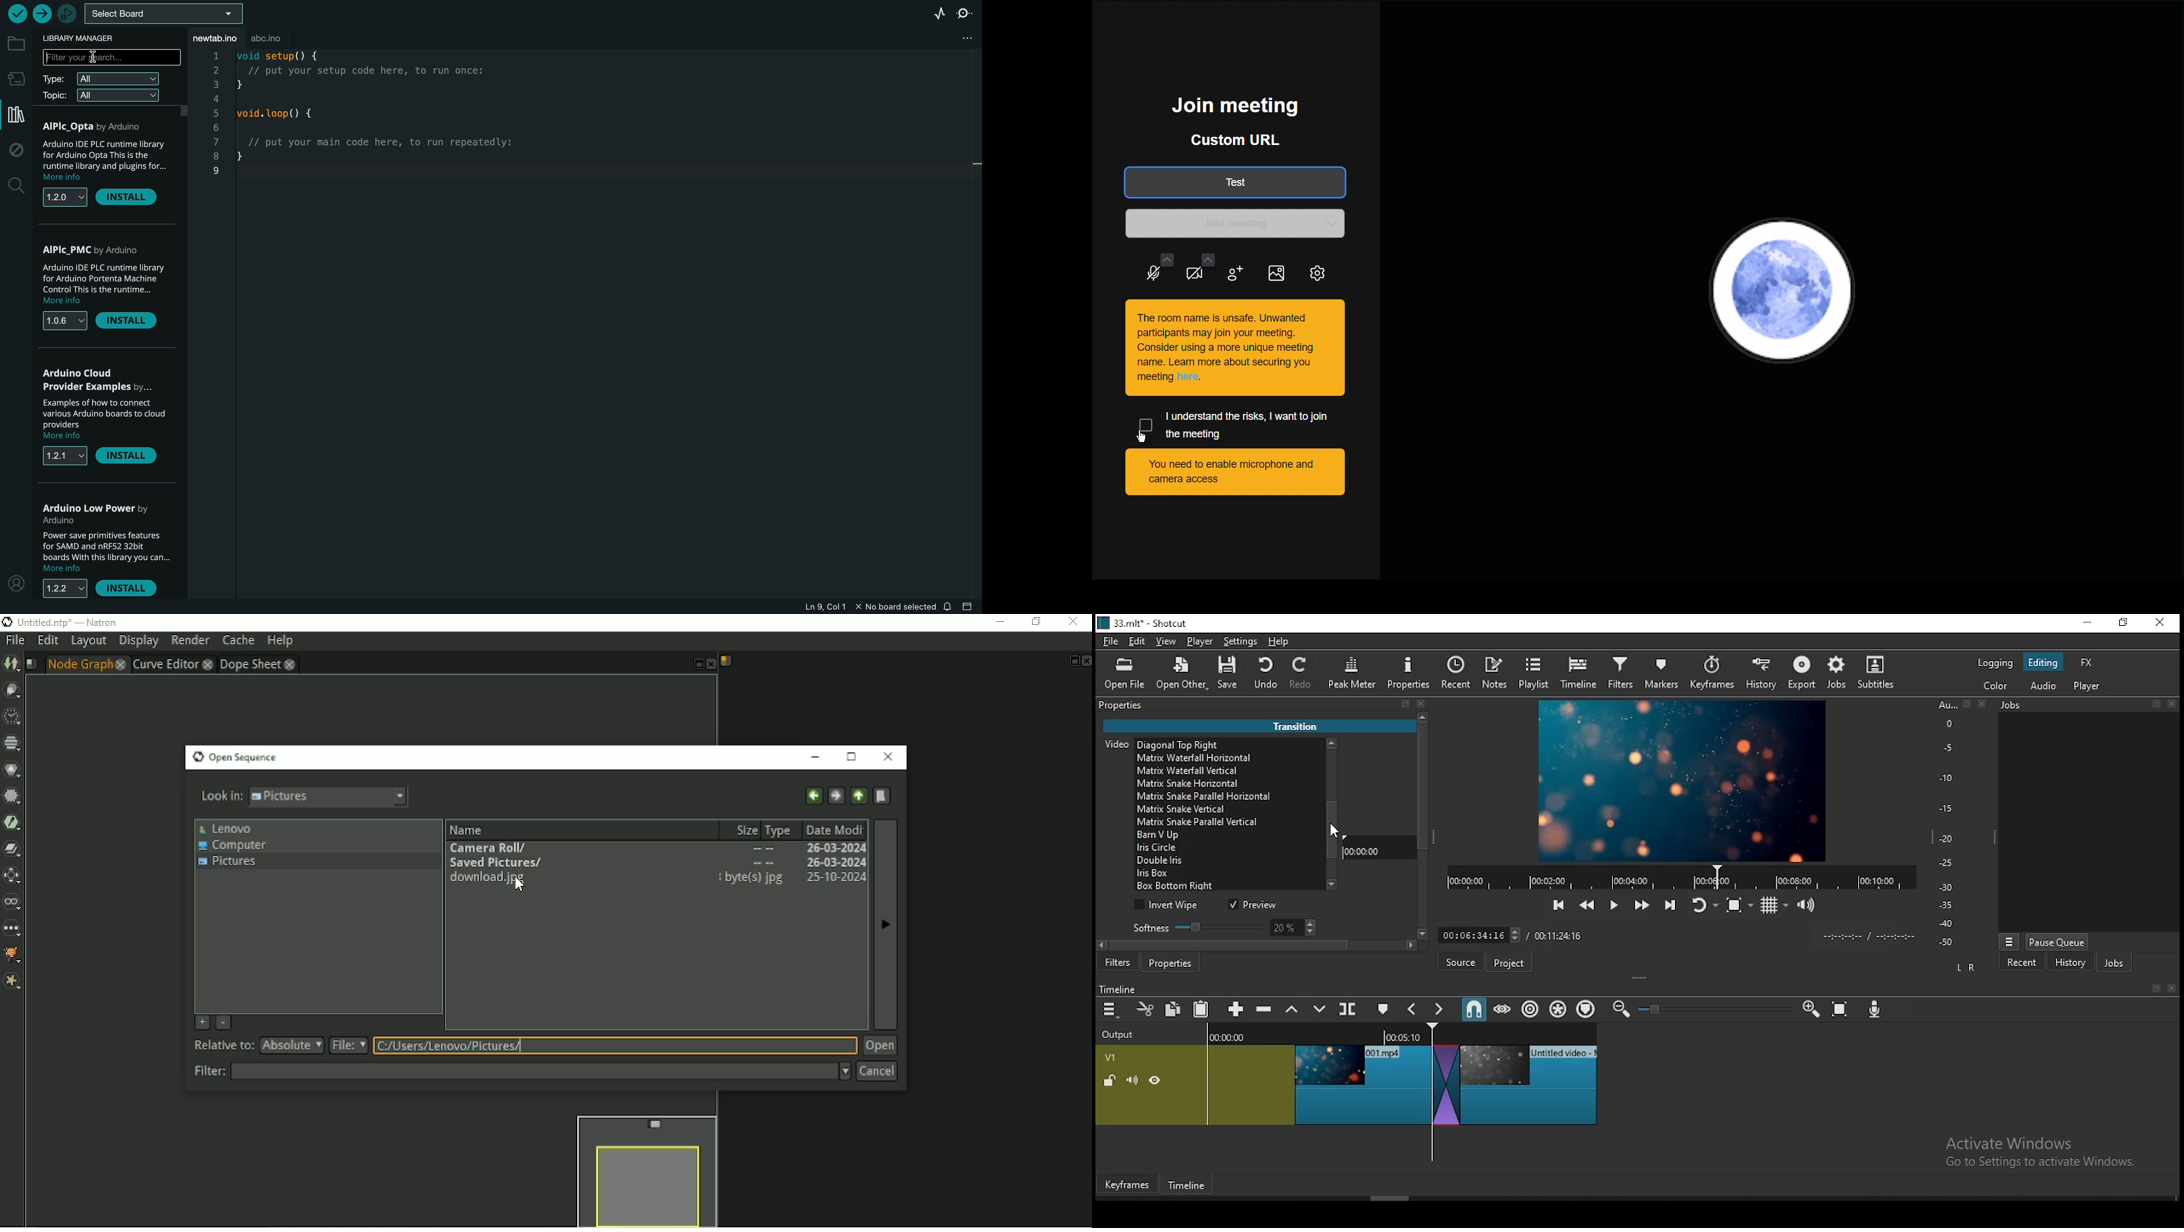 Image resolution: width=2184 pixels, height=1232 pixels. Describe the element at coordinates (1842, 1011) in the screenshot. I see `zoom timeline to fit` at that location.